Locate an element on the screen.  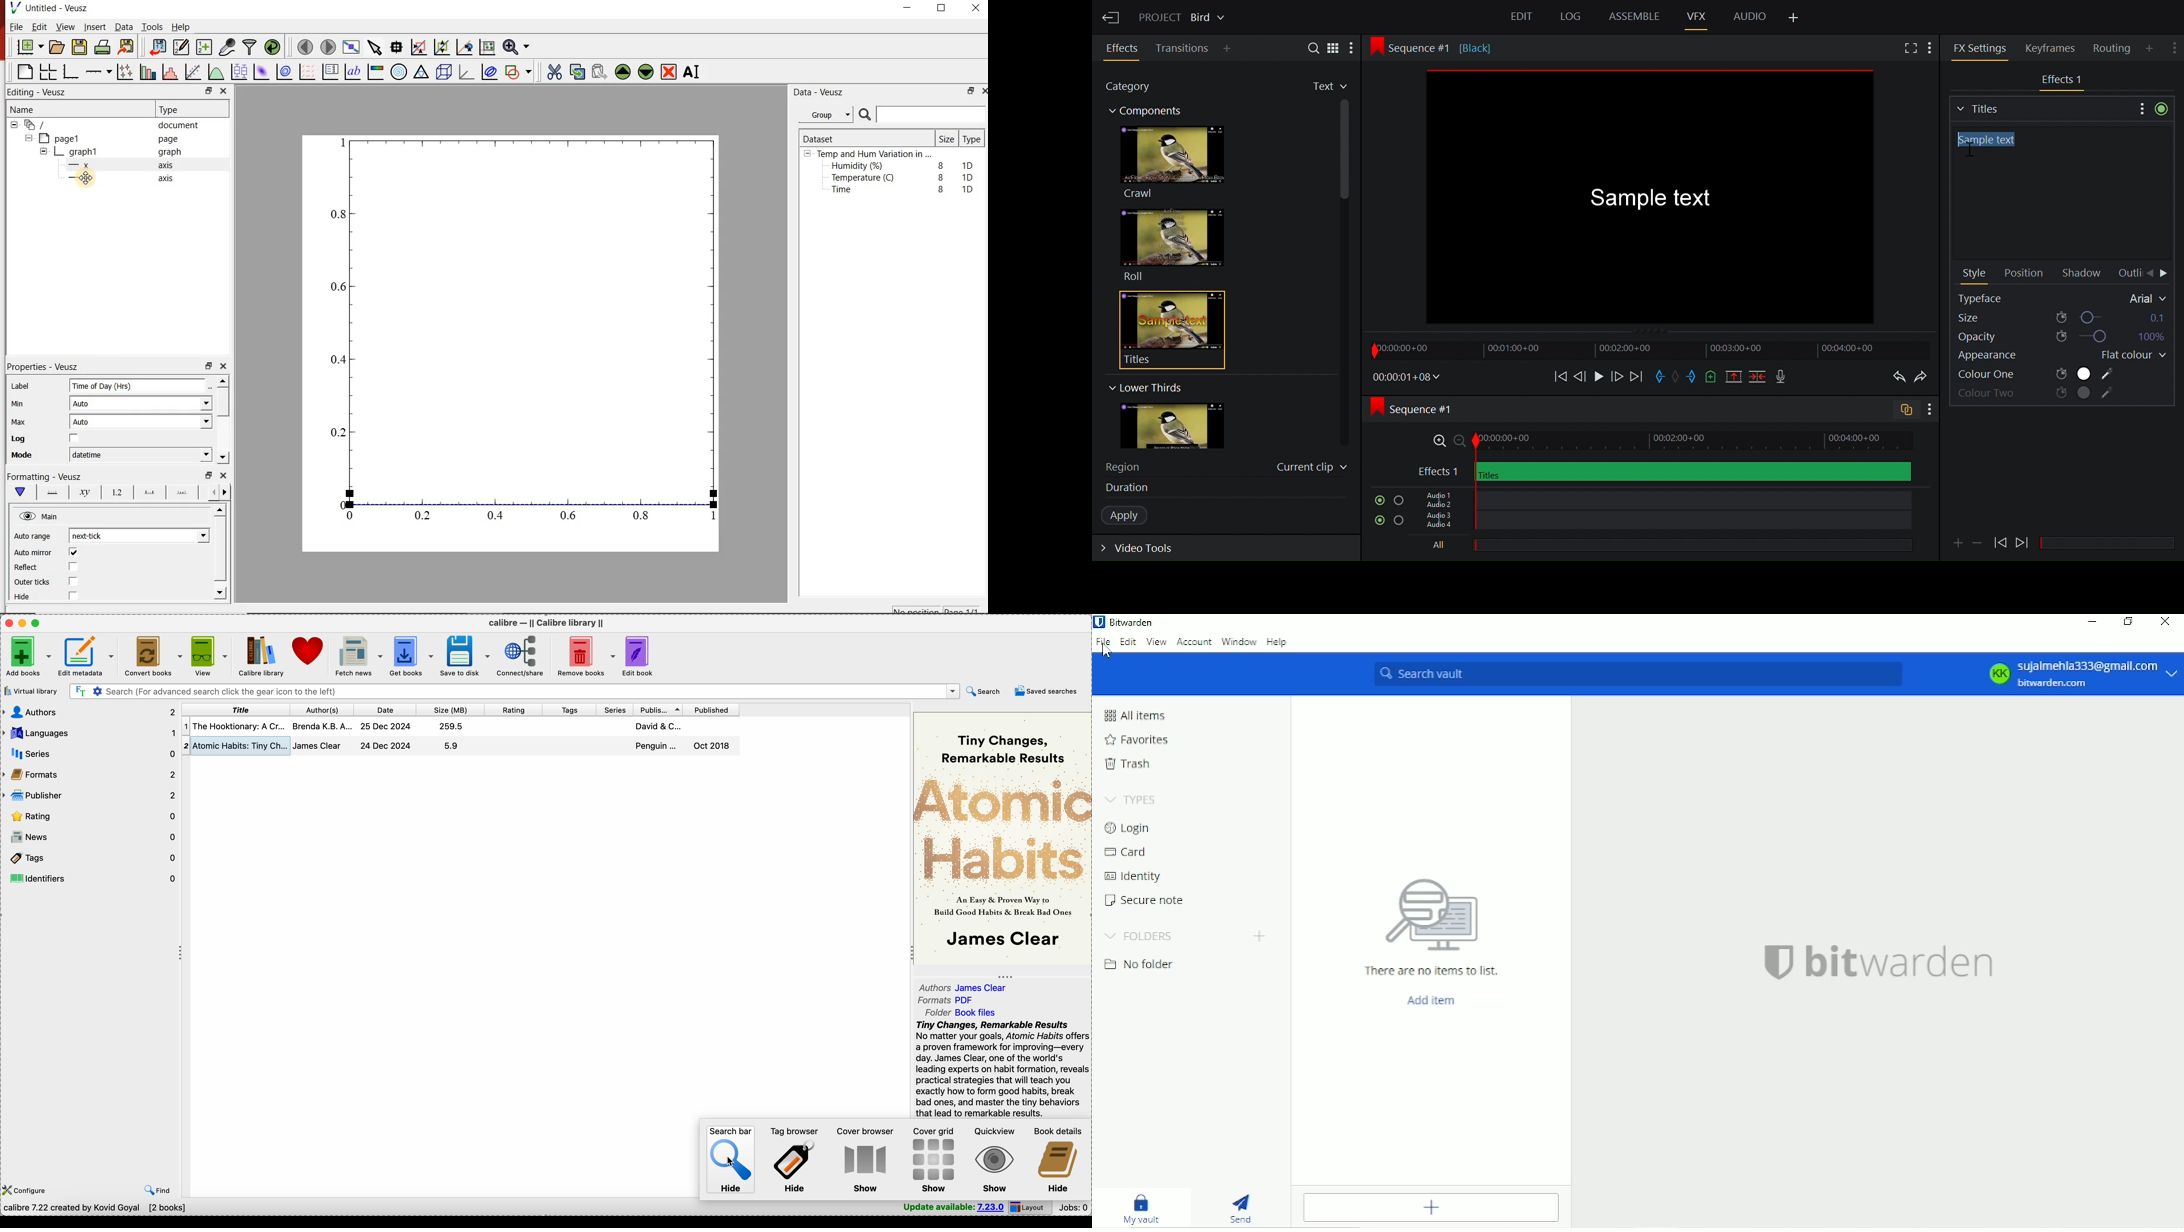
Min is located at coordinates (26, 403).